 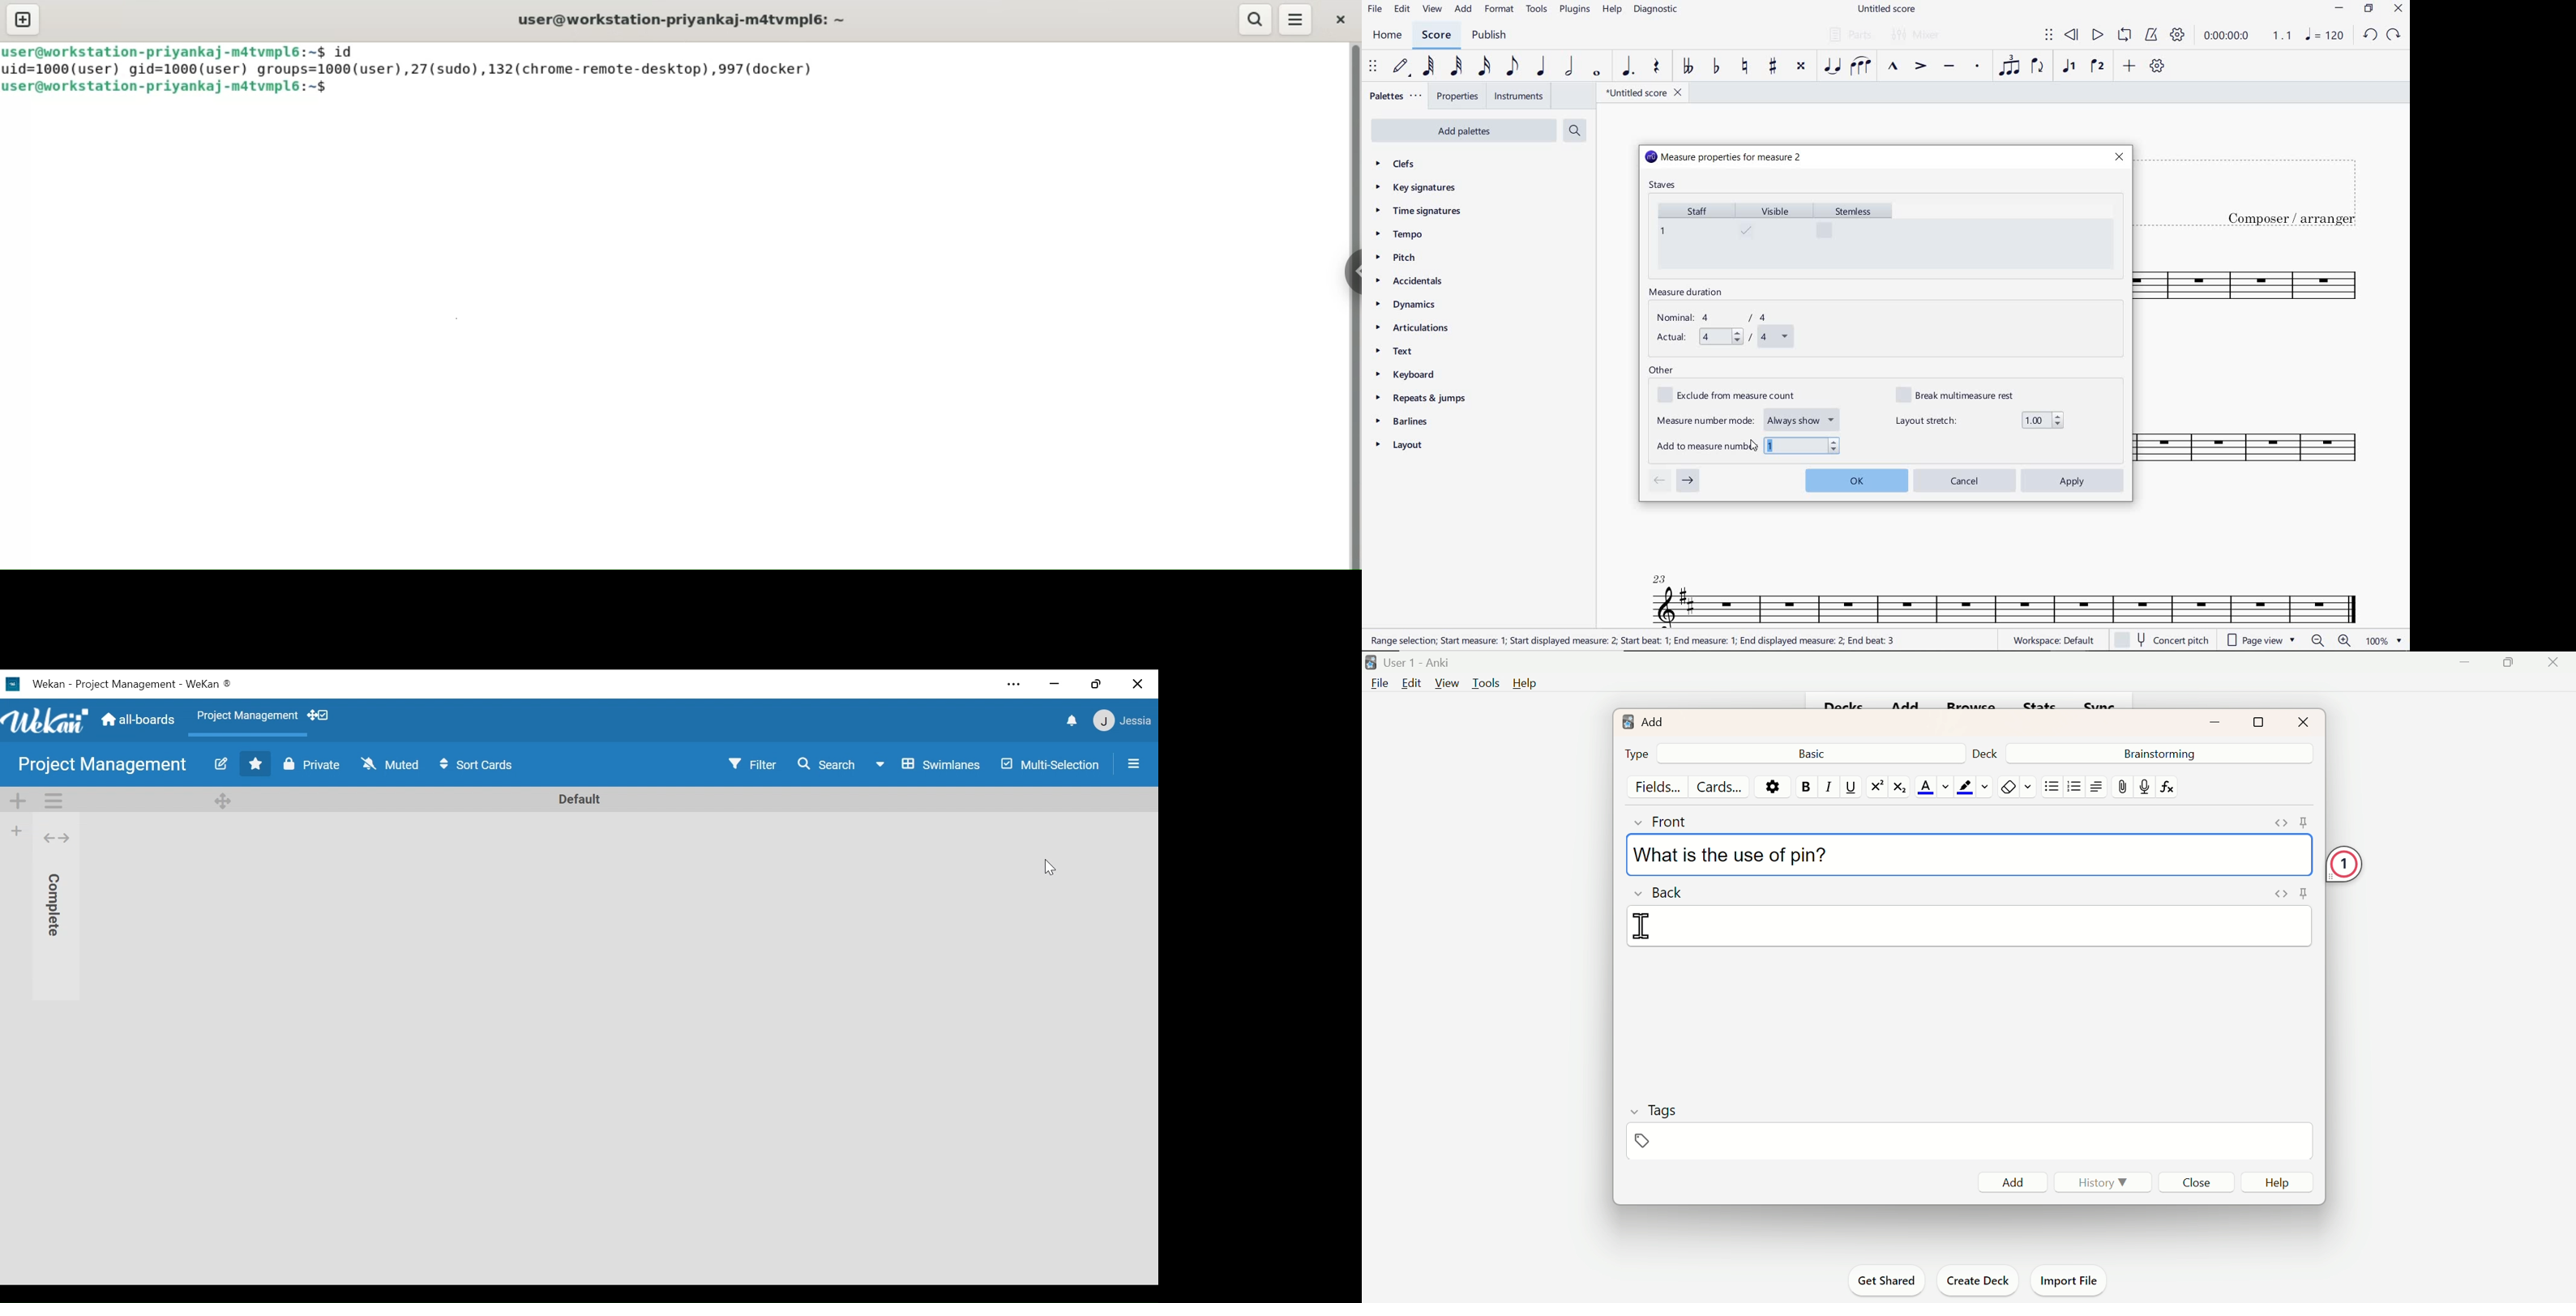 I want to click on notification, so click(x=1070, y=721).